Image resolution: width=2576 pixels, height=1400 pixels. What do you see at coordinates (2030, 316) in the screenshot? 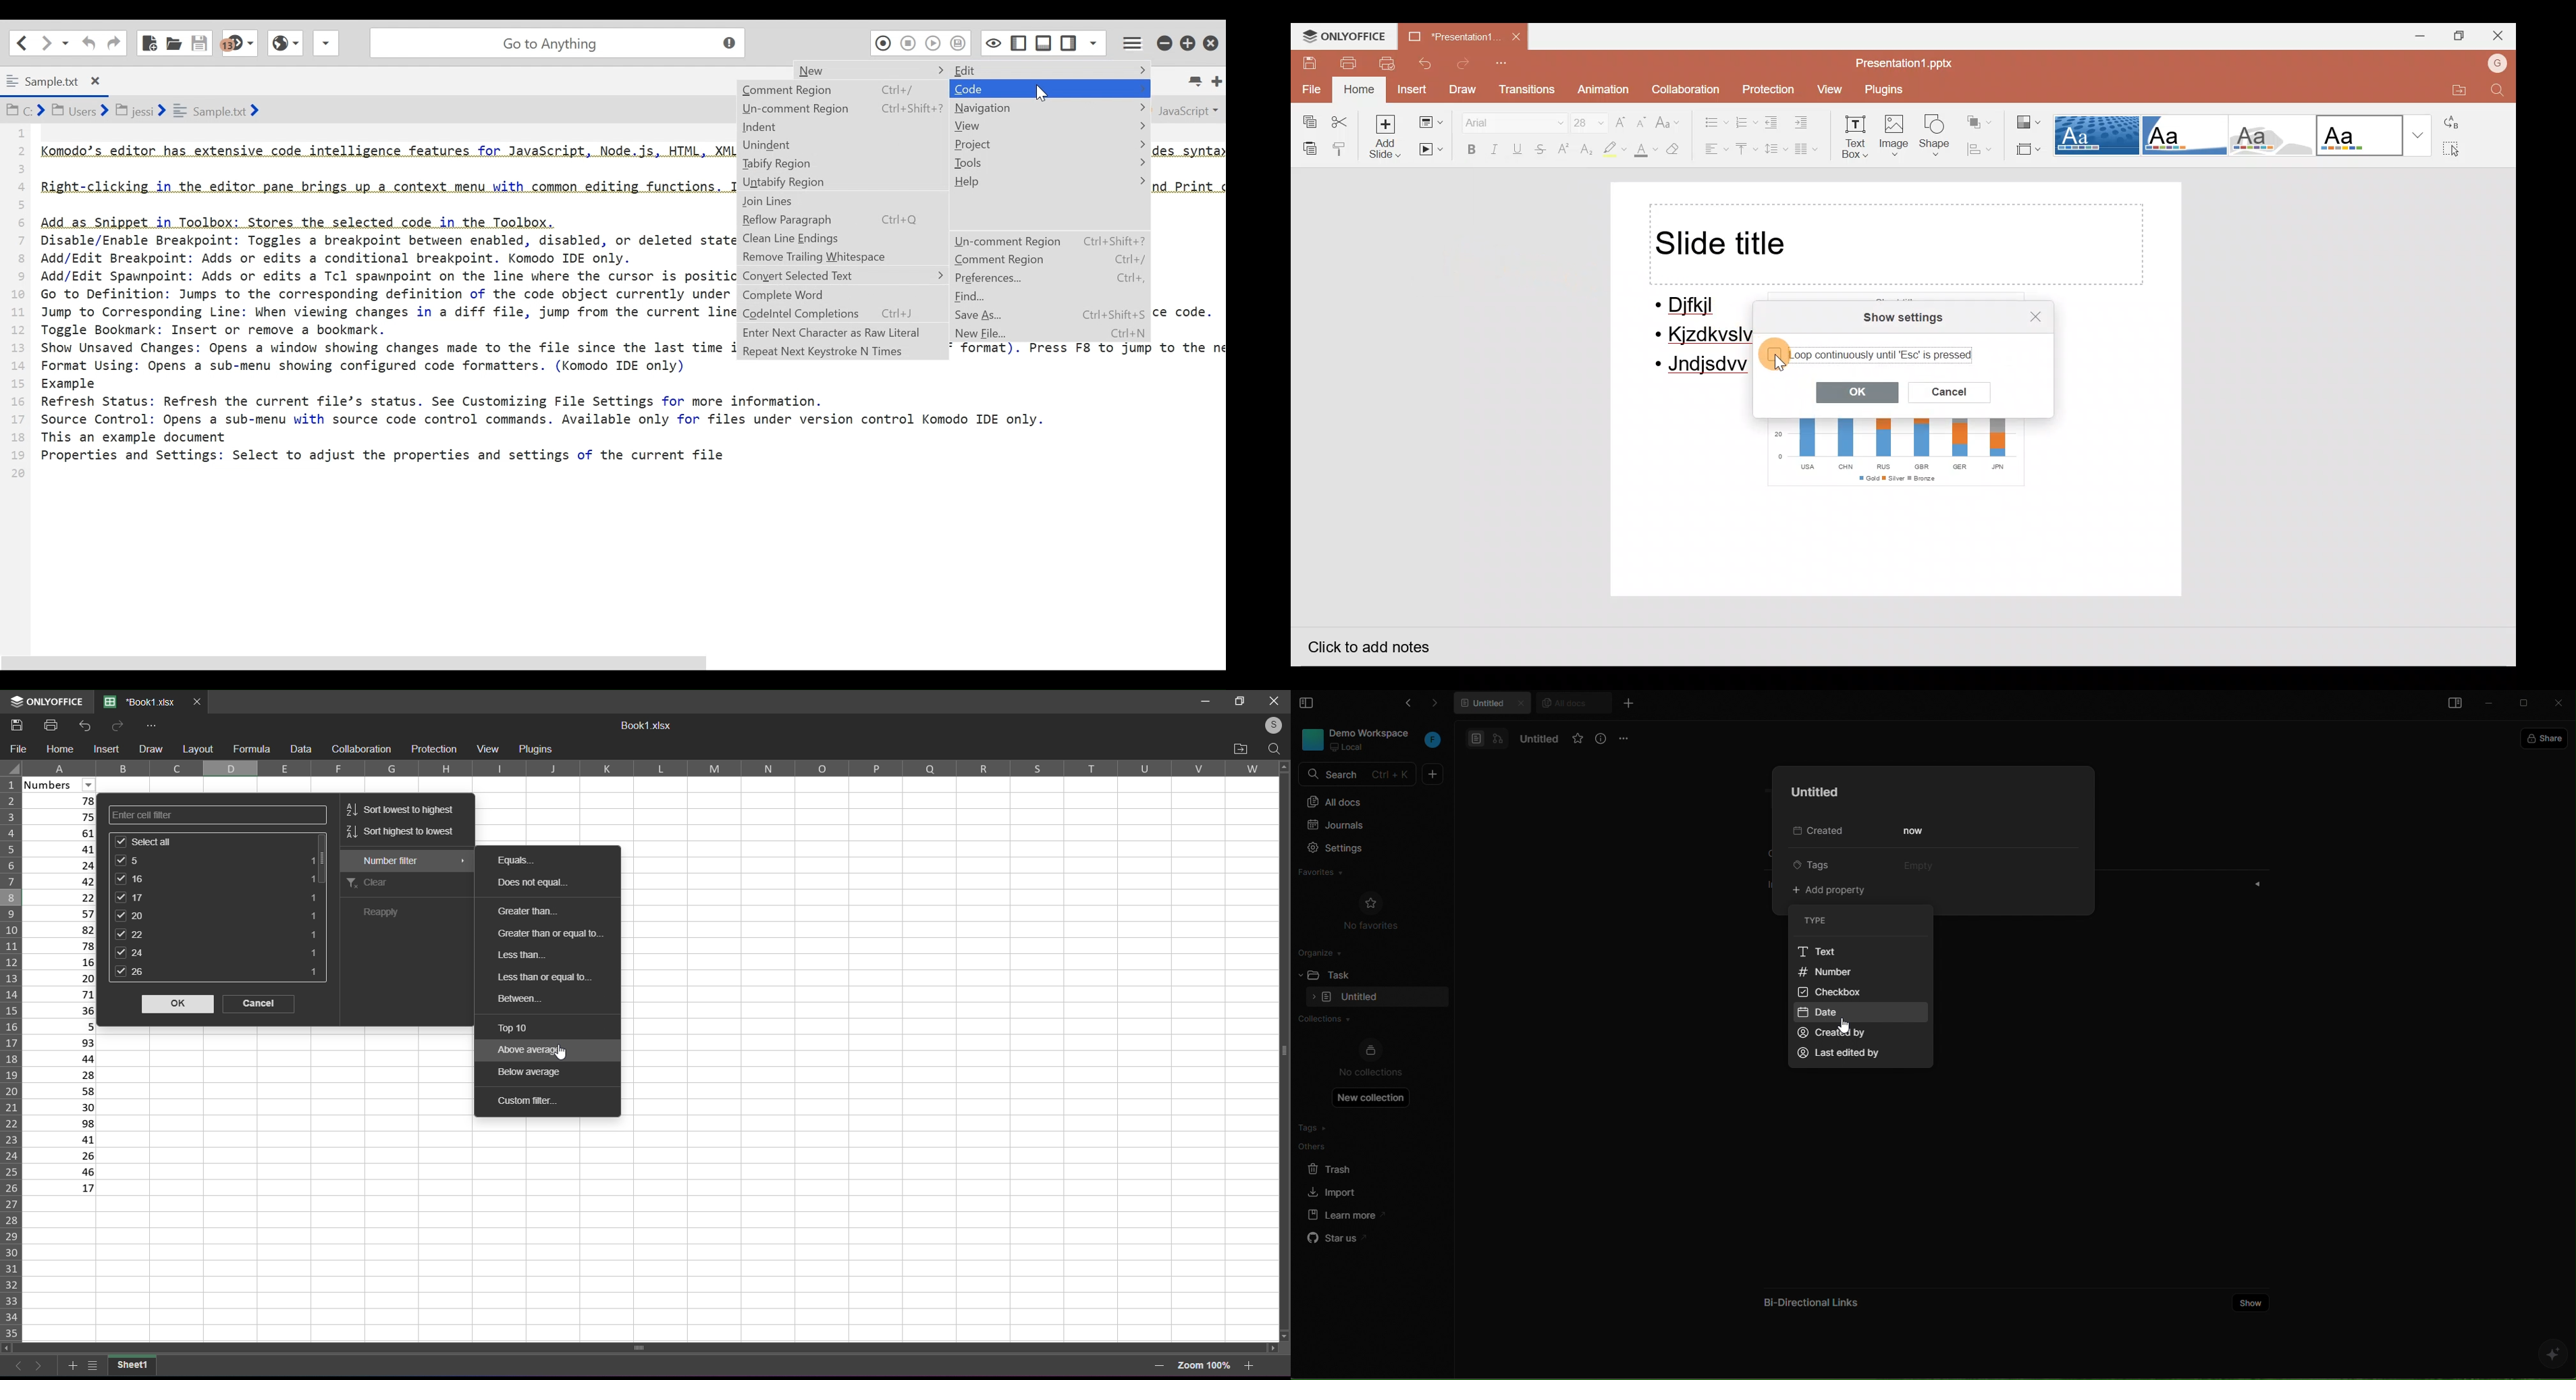
I see `Close settings` at bounding box center [2030, 316].